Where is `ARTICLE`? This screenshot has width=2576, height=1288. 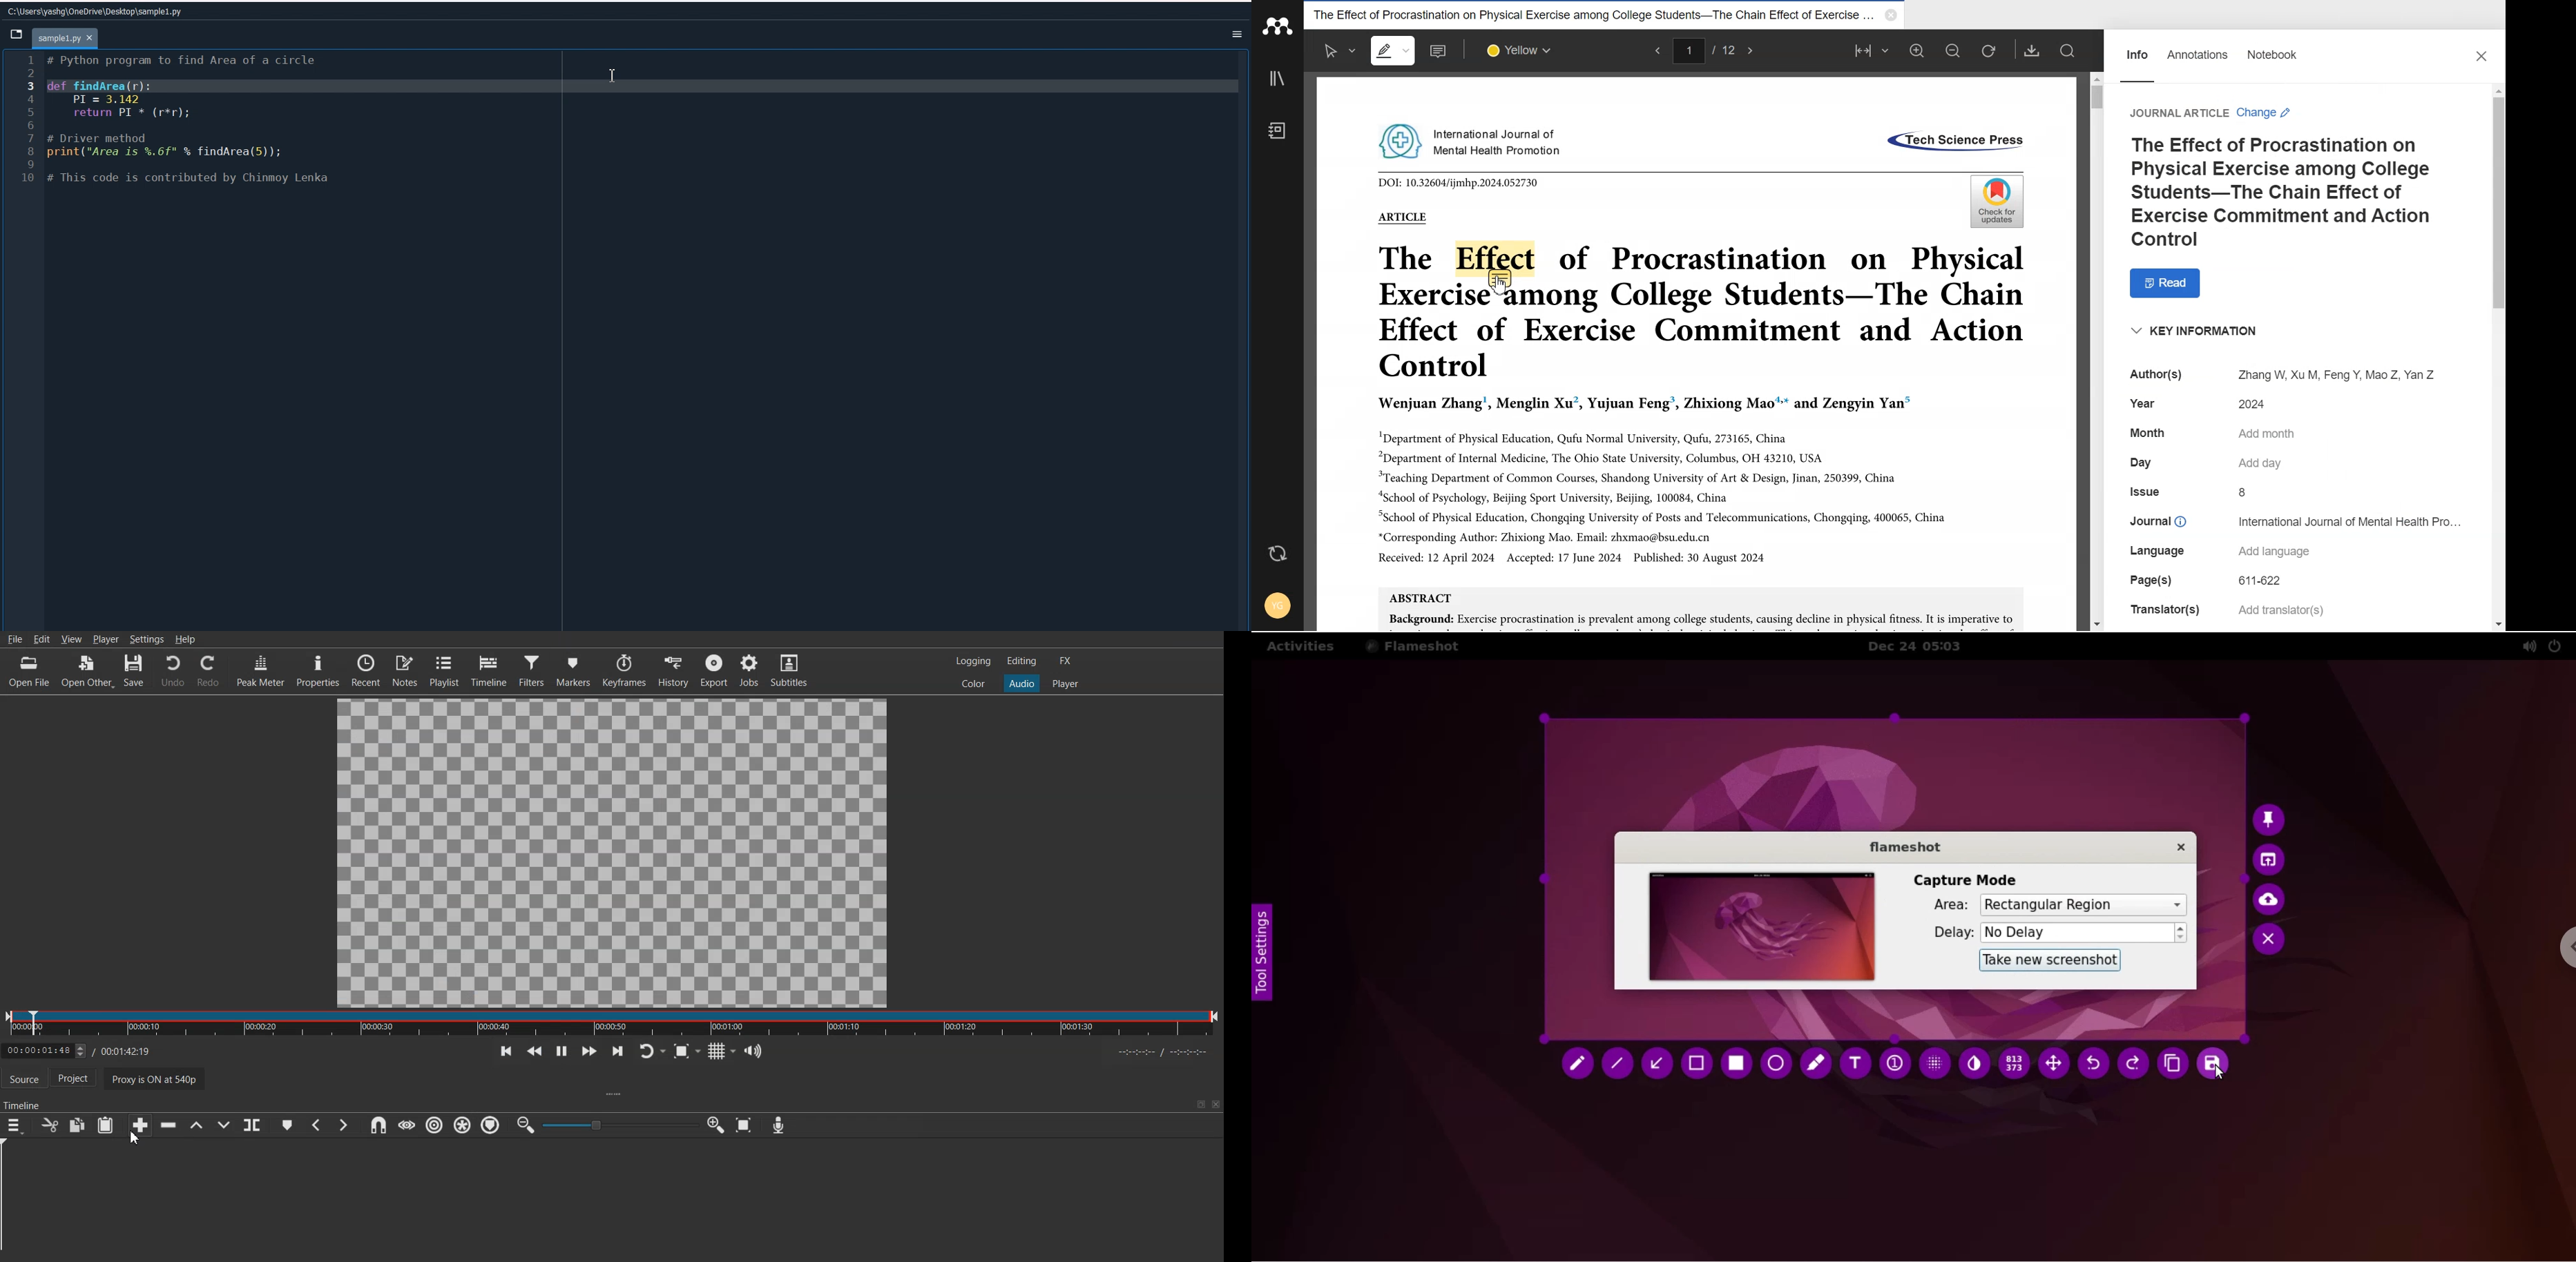
ARTICLE is located at coordinates (1402, 217).